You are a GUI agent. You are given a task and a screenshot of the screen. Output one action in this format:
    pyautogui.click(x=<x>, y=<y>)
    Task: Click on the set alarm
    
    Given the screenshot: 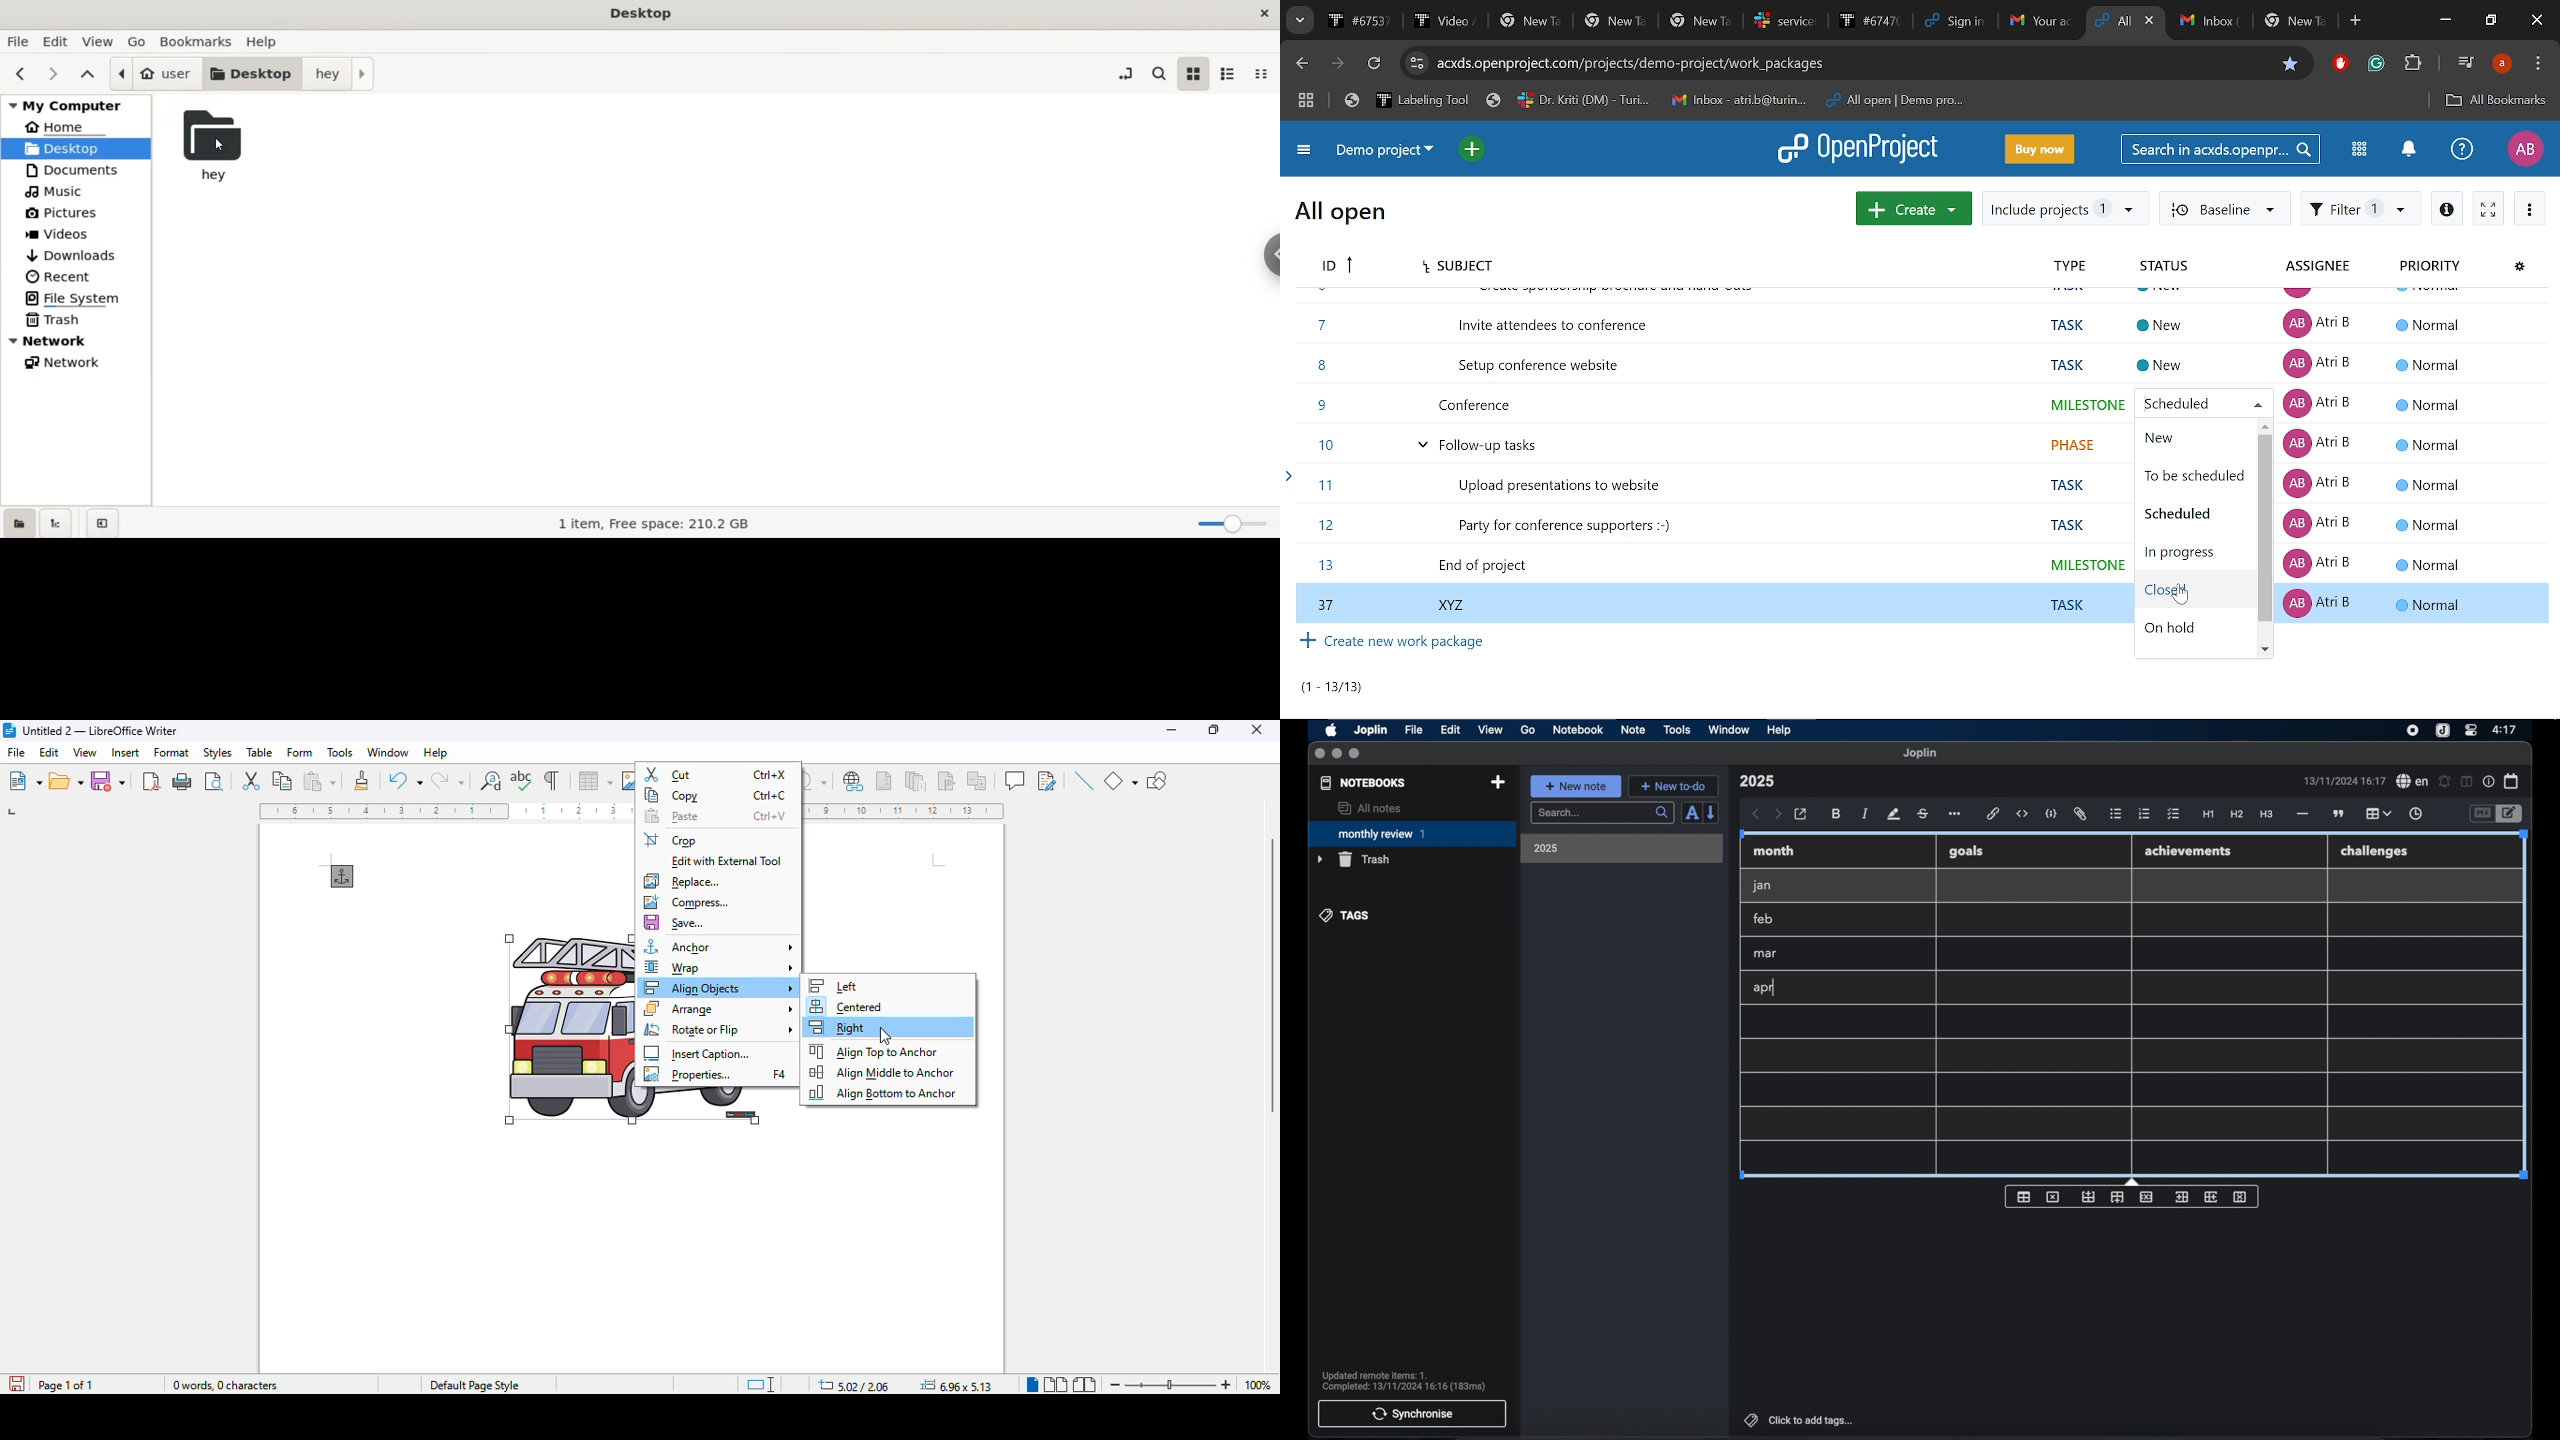 What is the action you would take?
    pyautogui.click(x=2445, y=782)
    